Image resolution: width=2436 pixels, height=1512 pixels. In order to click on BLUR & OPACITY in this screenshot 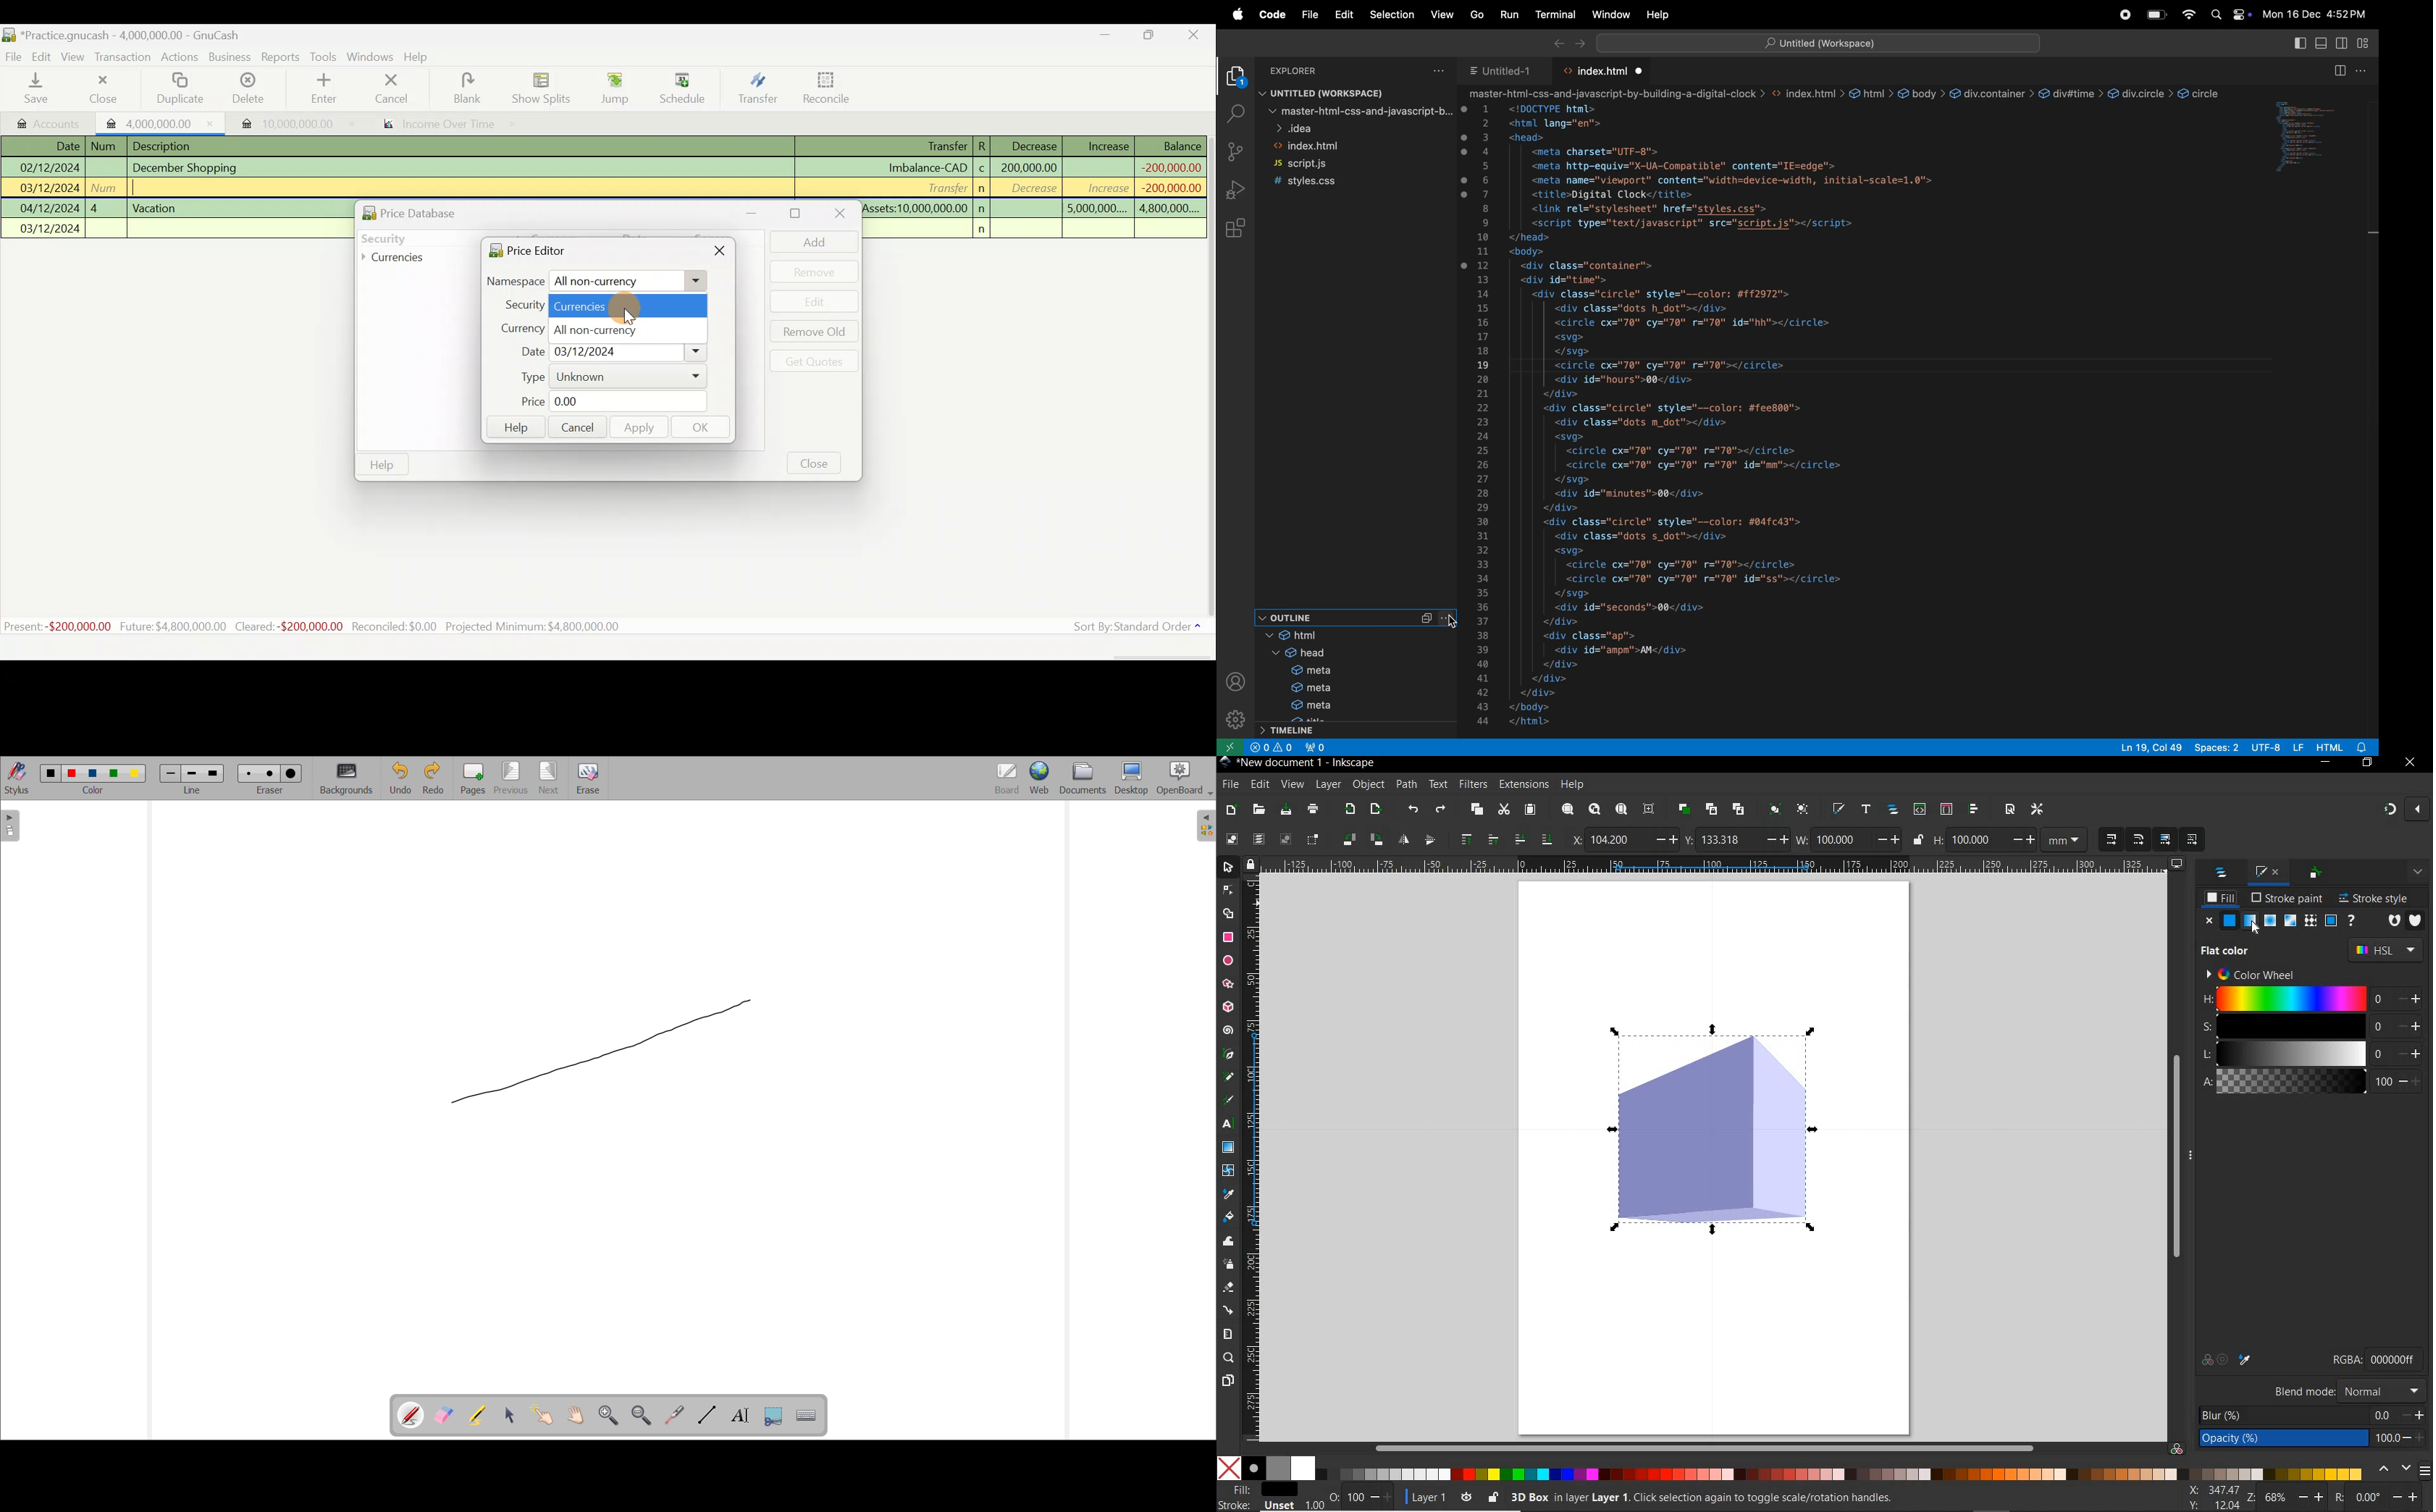, I will do `click(2282, 1427)`.